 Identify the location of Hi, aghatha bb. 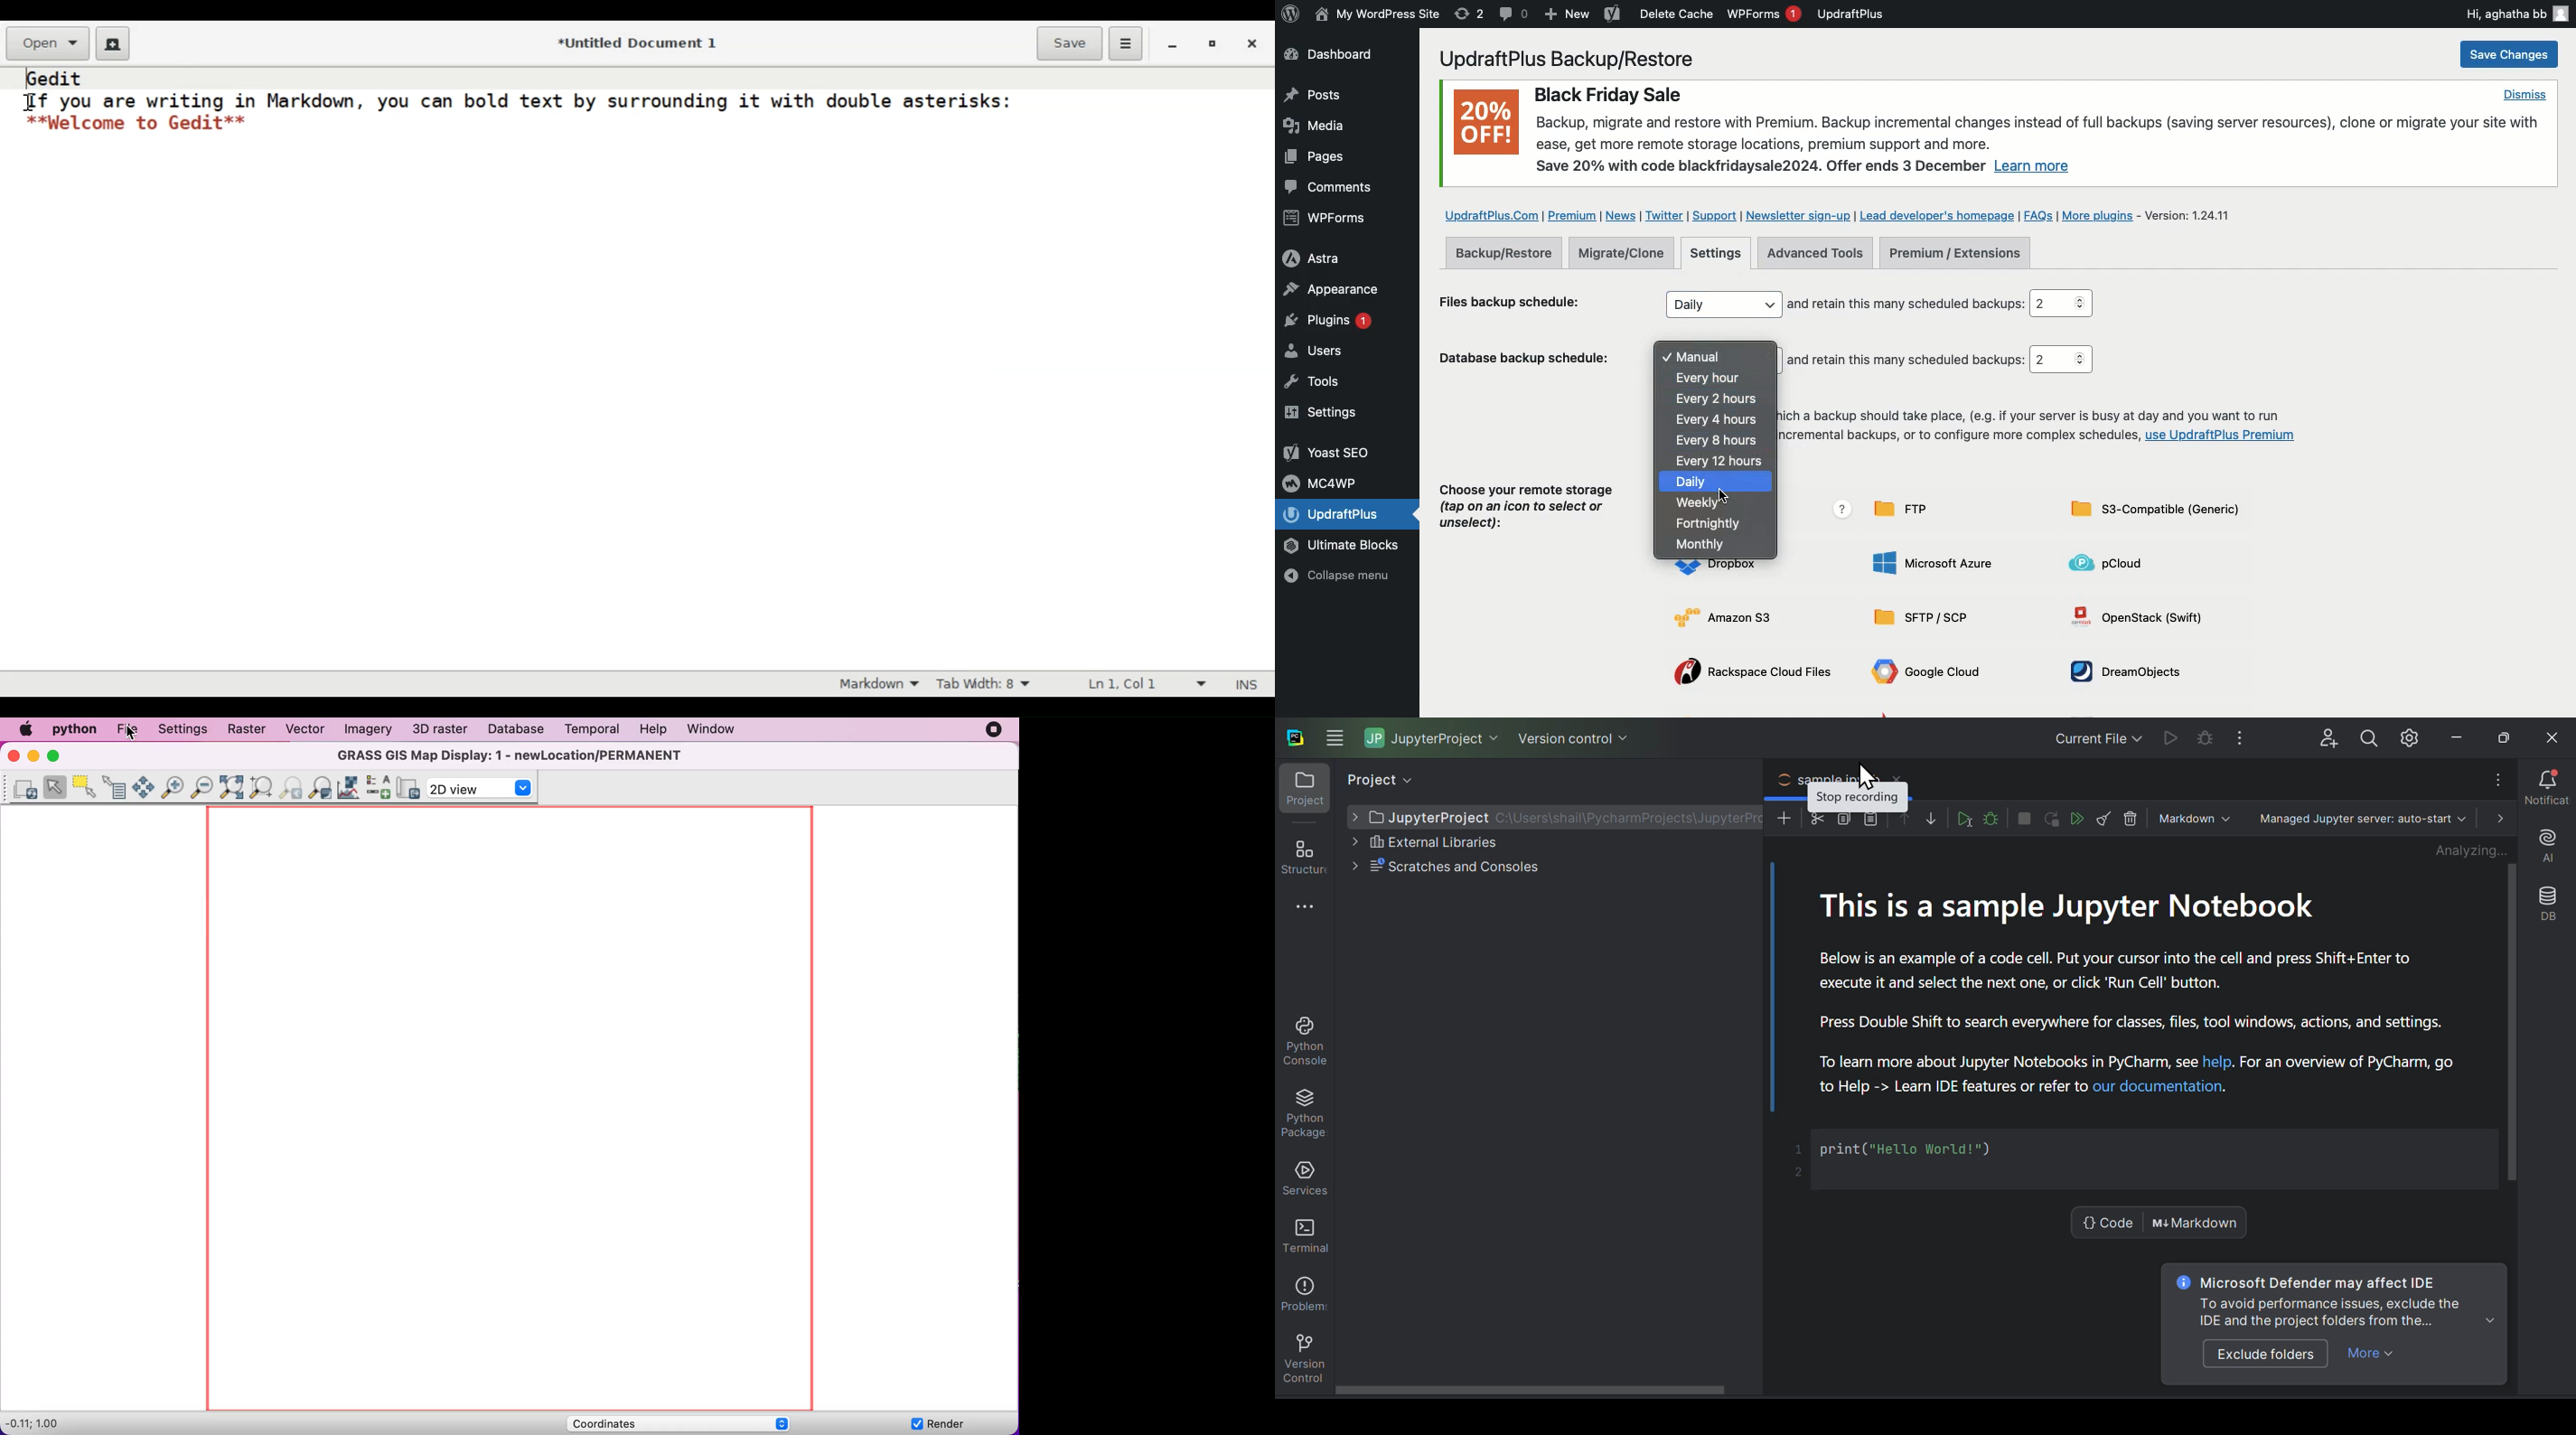
(2515, 13).